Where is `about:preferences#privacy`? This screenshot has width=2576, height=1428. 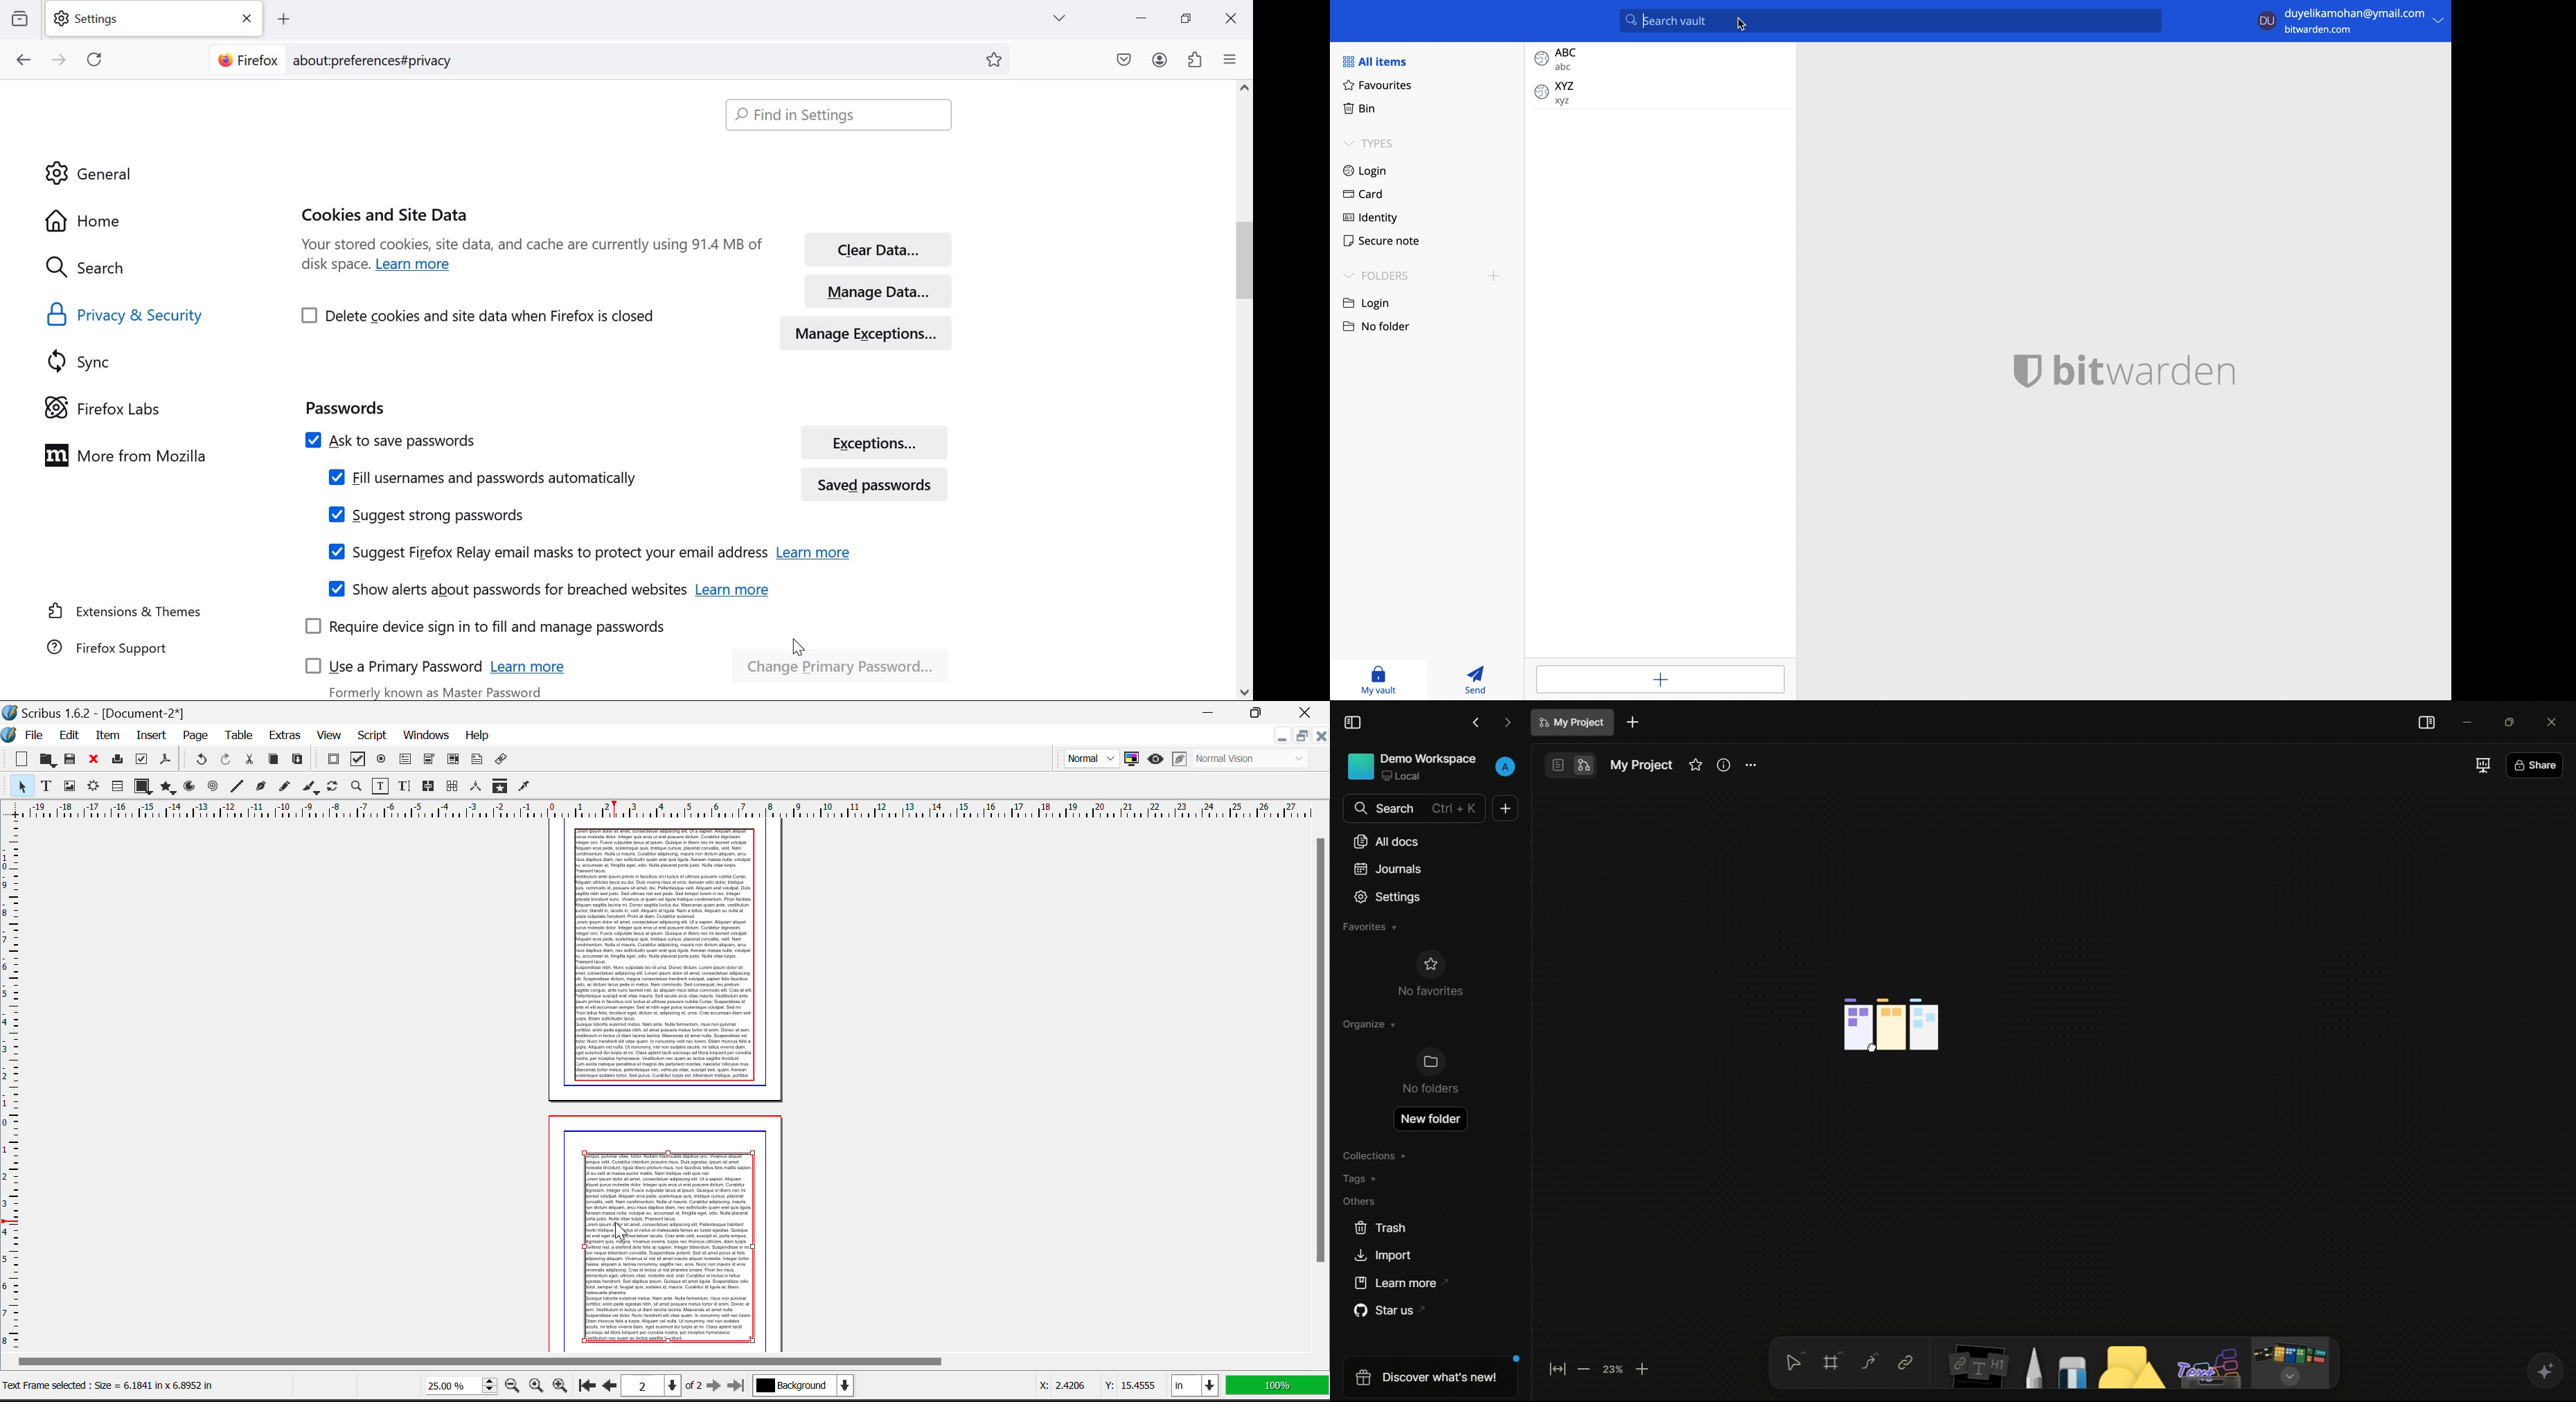 about:preferences#privacy is located at coordinates (381, 59).